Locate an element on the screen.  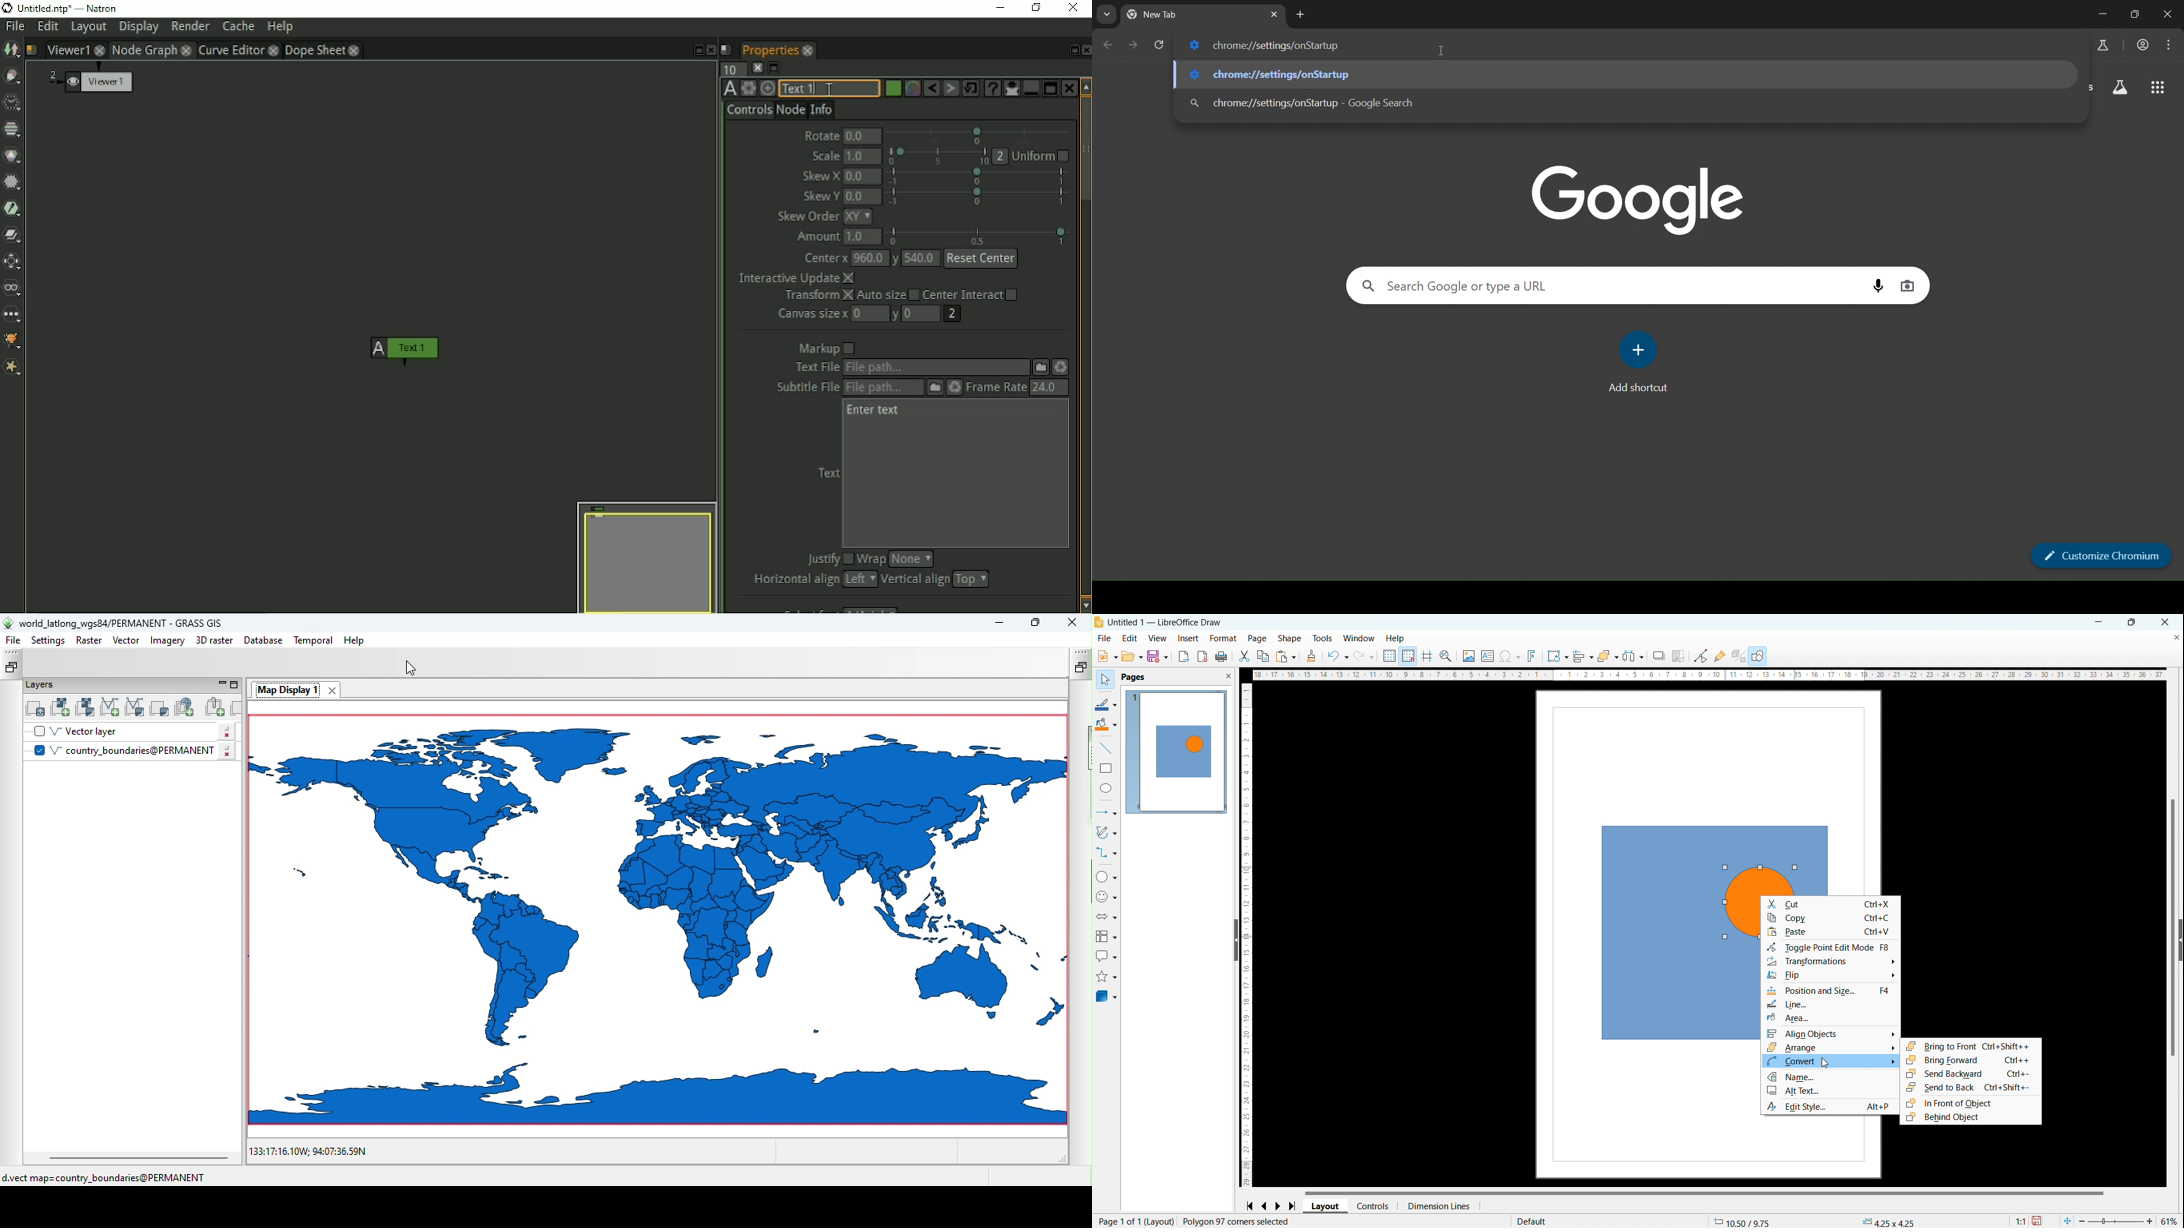
shadow is located at coordinates (1659, 656).